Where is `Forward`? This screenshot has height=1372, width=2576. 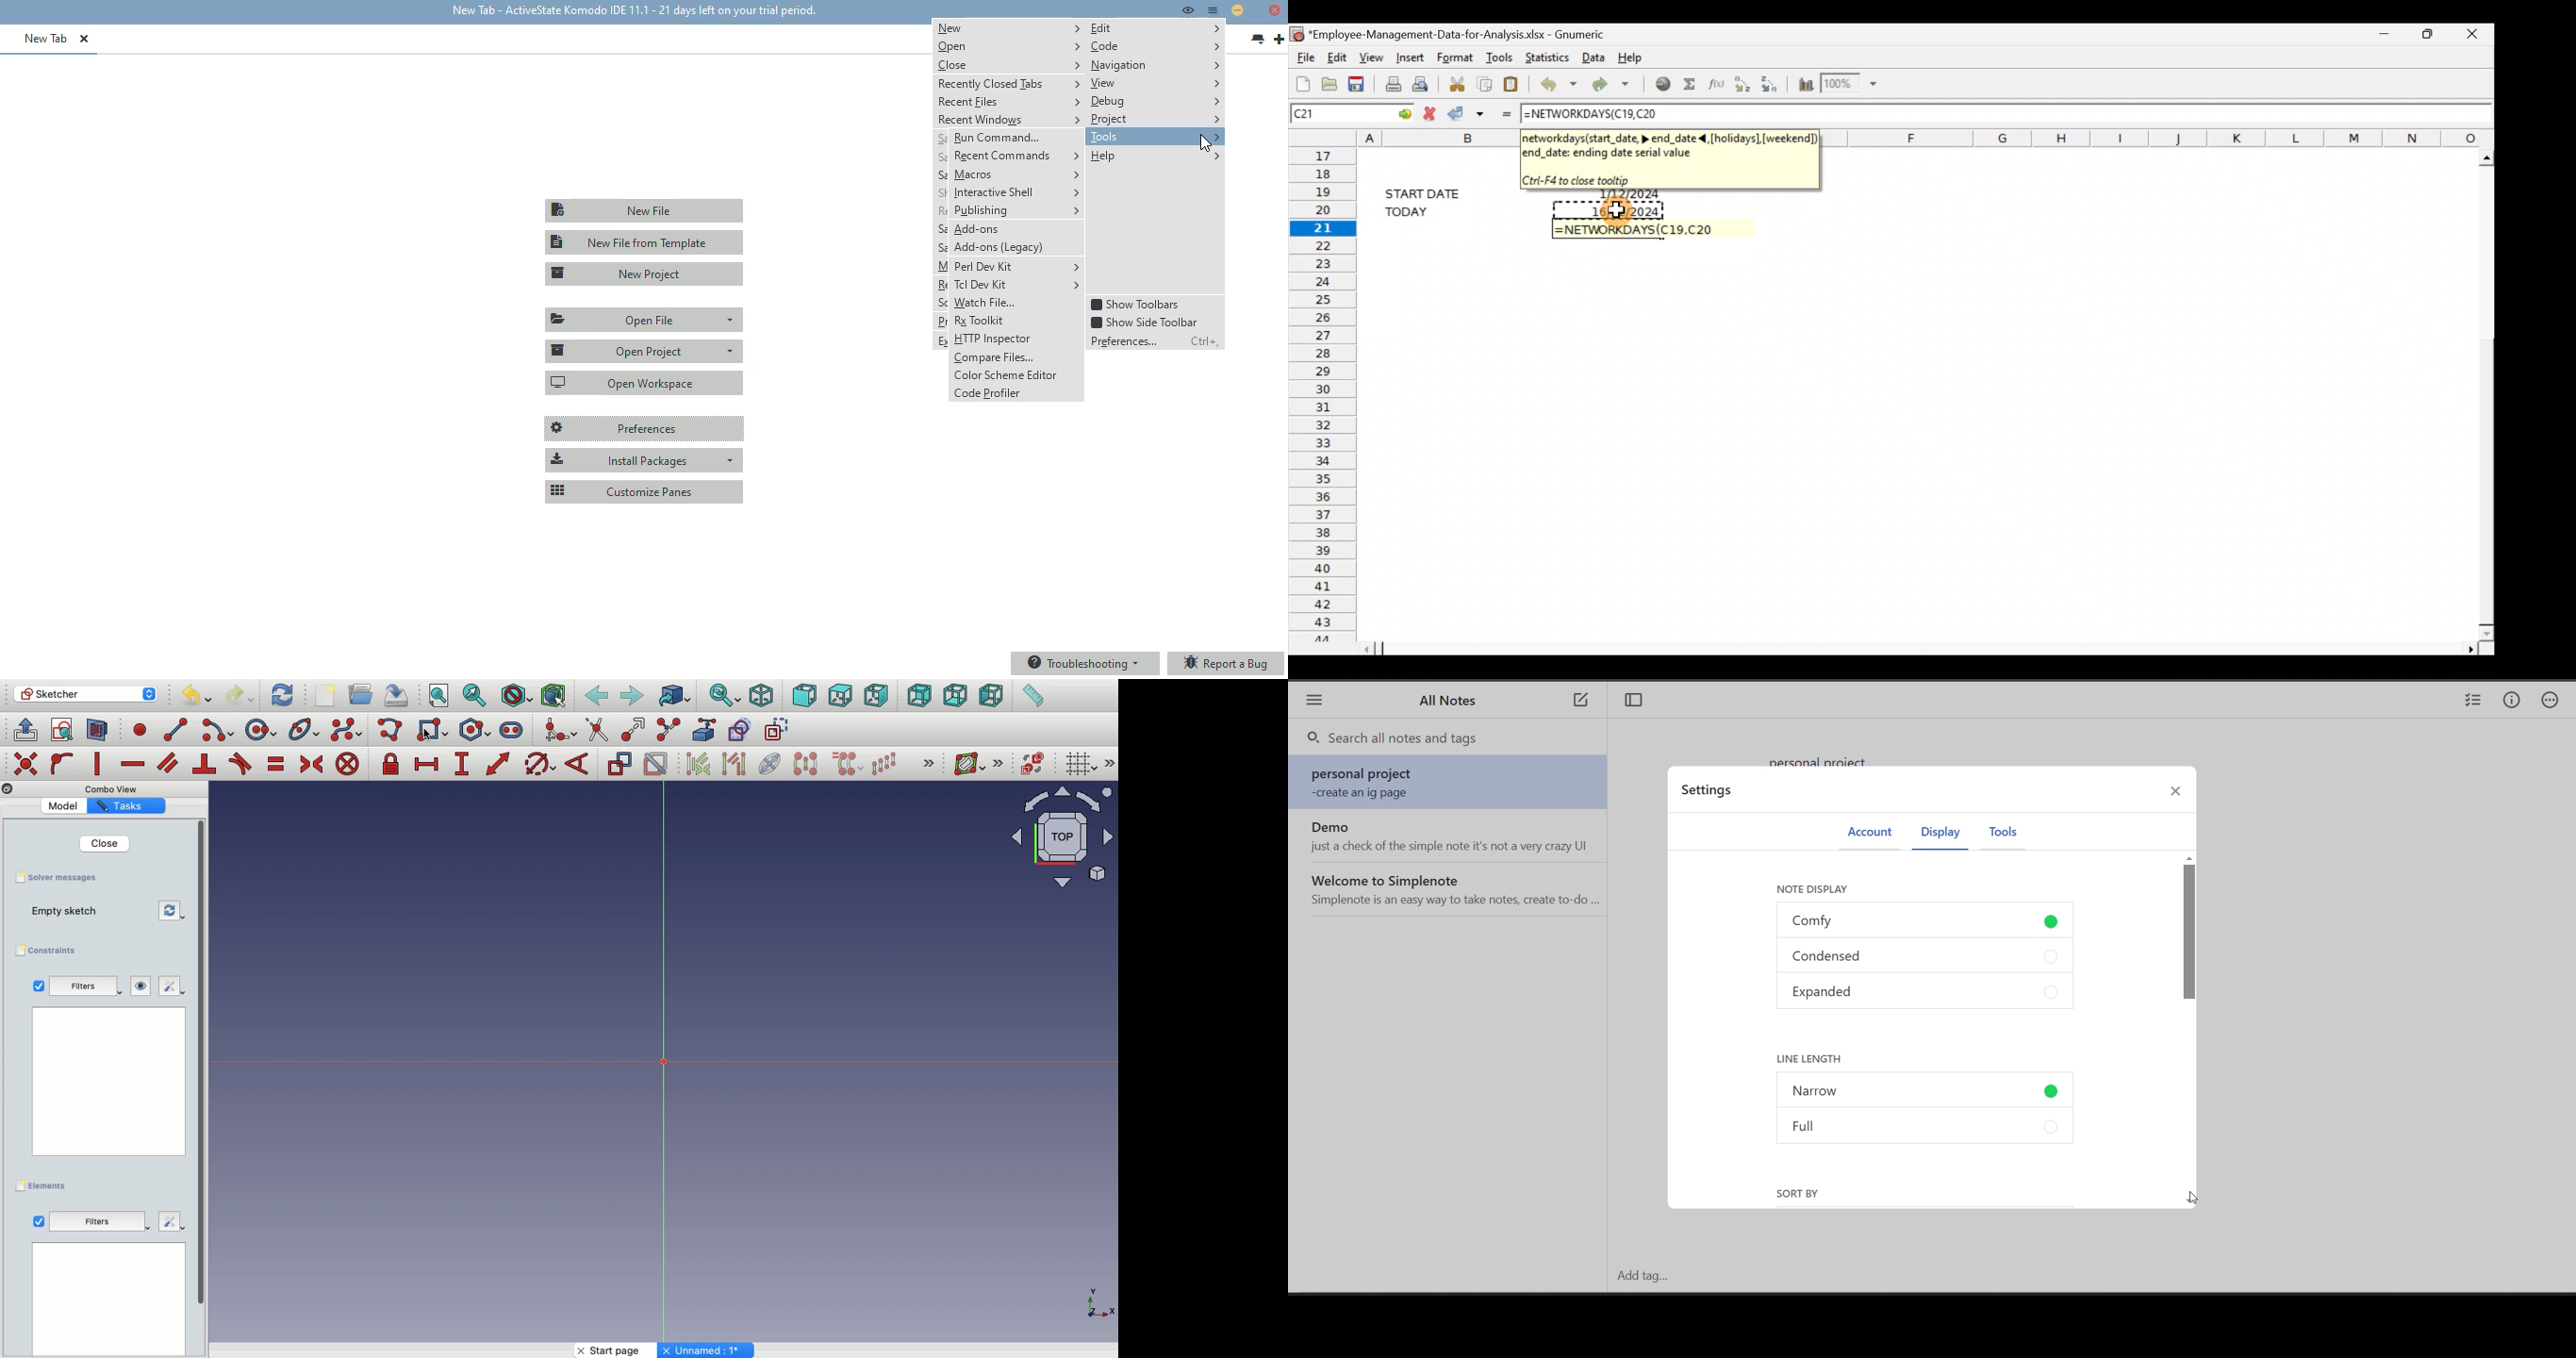 Forward is located at coordinates (632, 695).